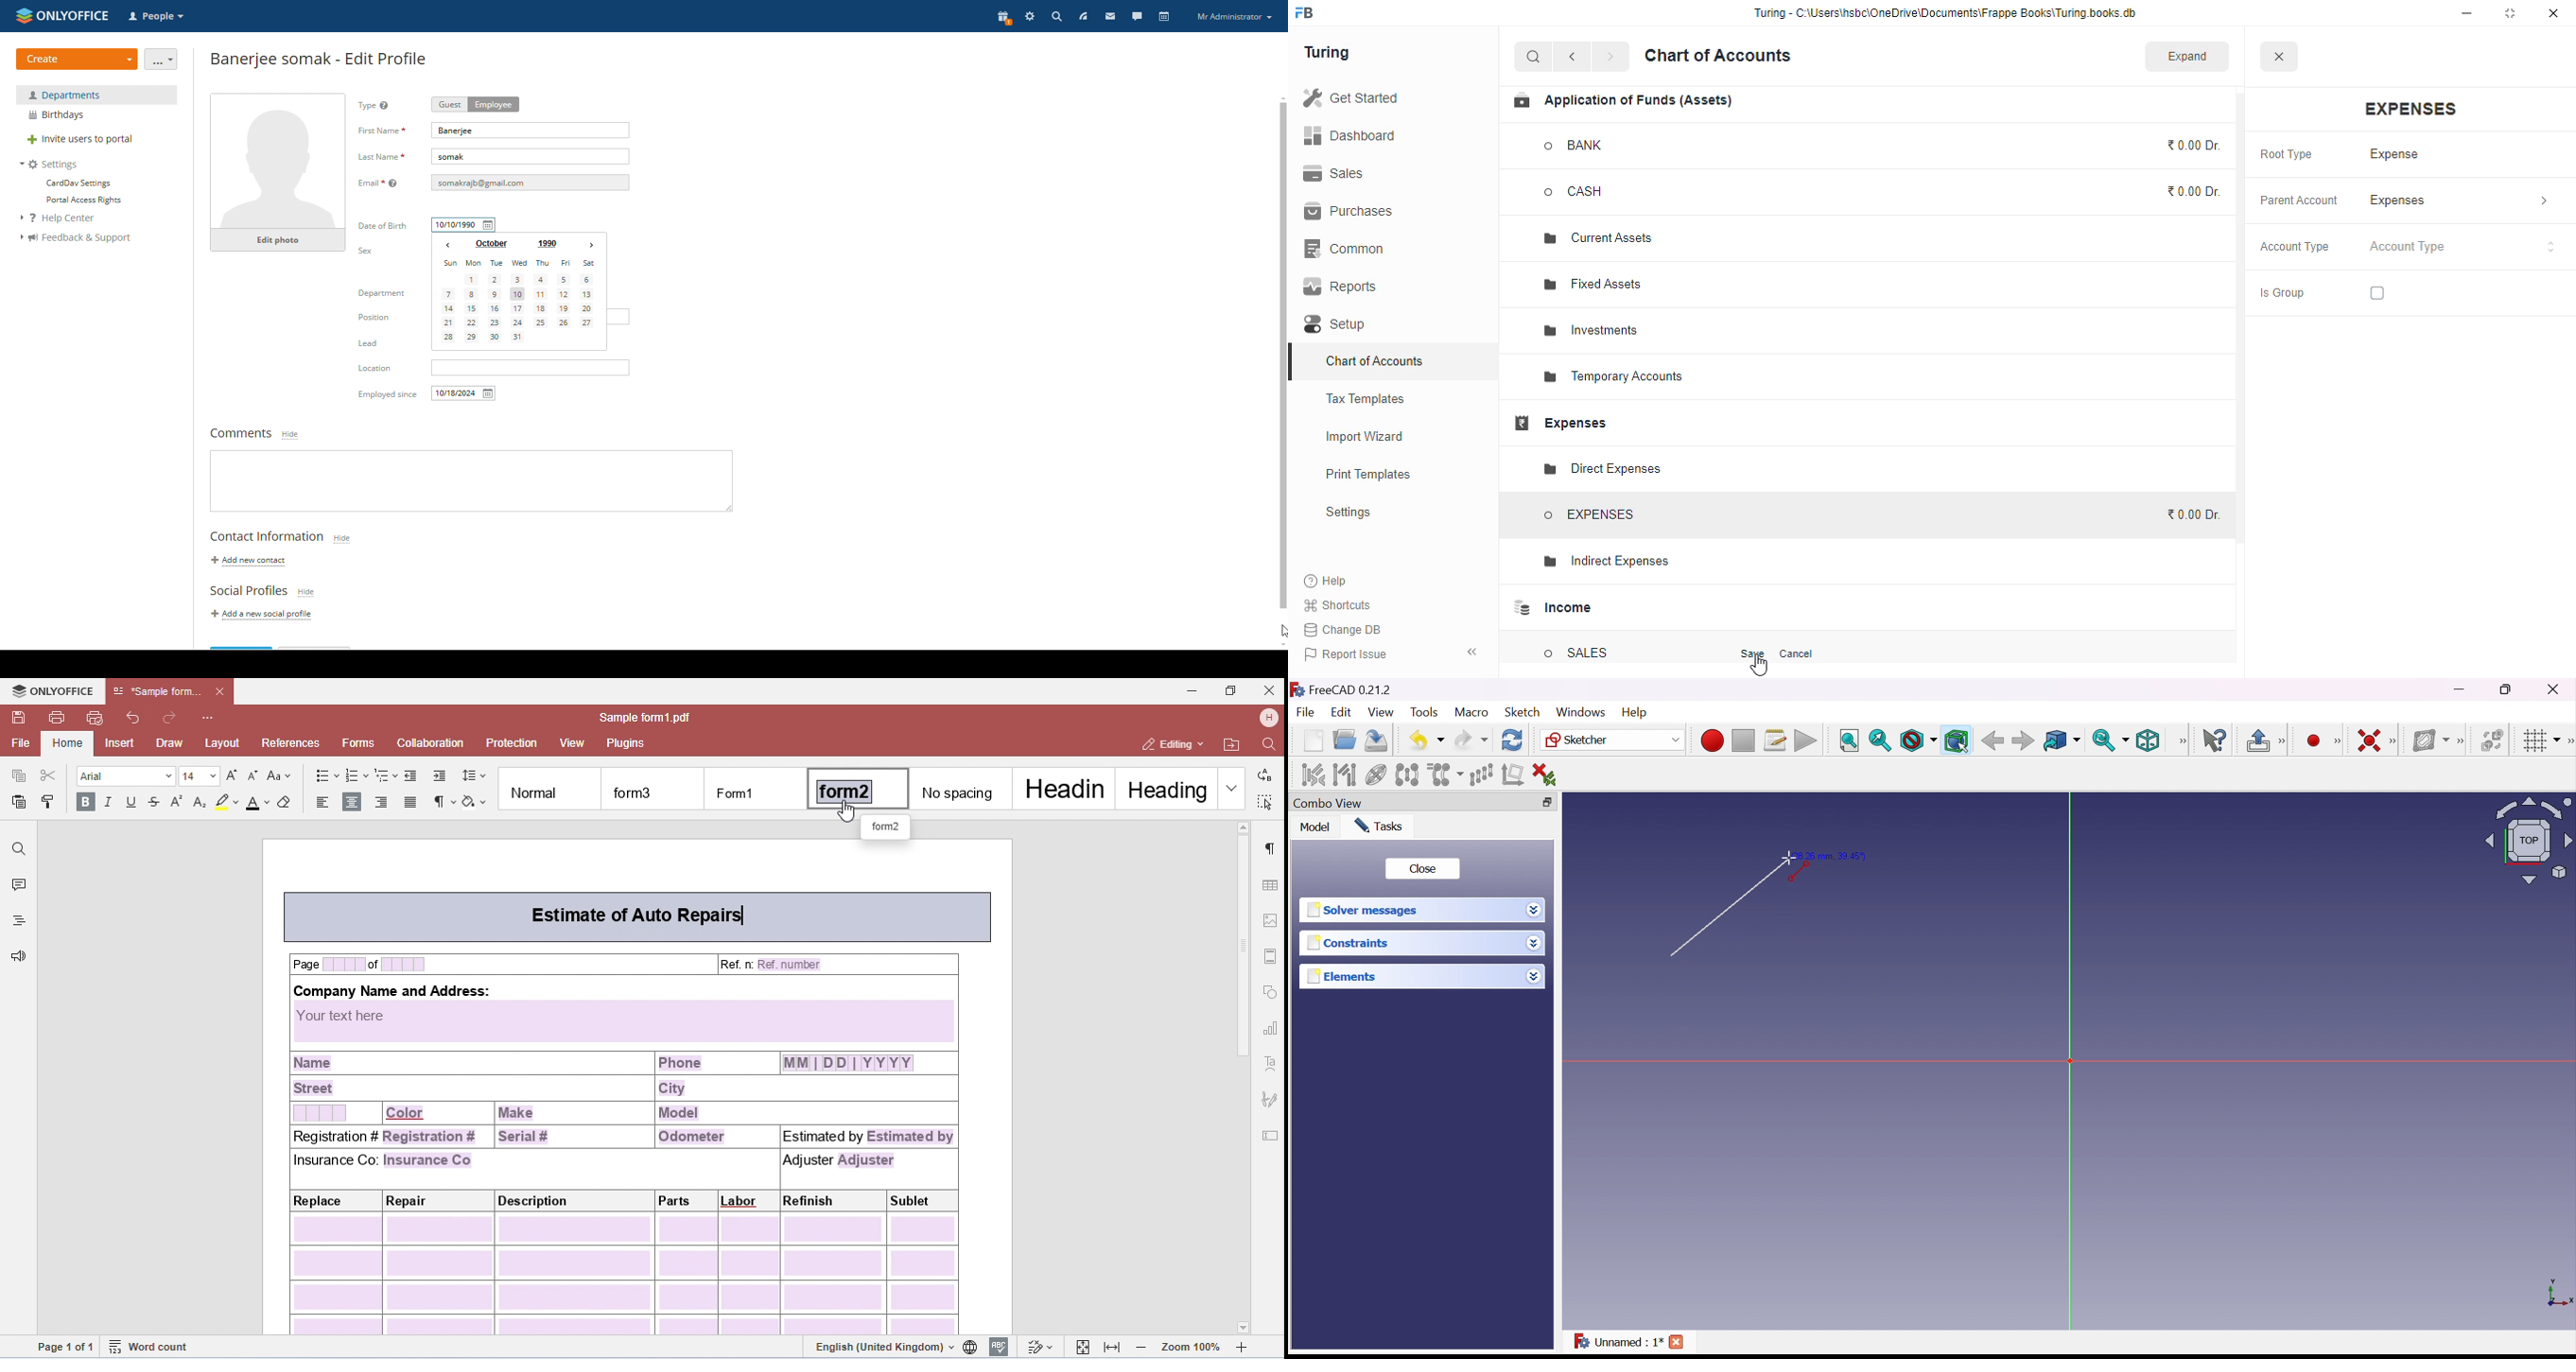 This screenshot has height=1372, width=2576. I want to click on sex, so click(366, 251).